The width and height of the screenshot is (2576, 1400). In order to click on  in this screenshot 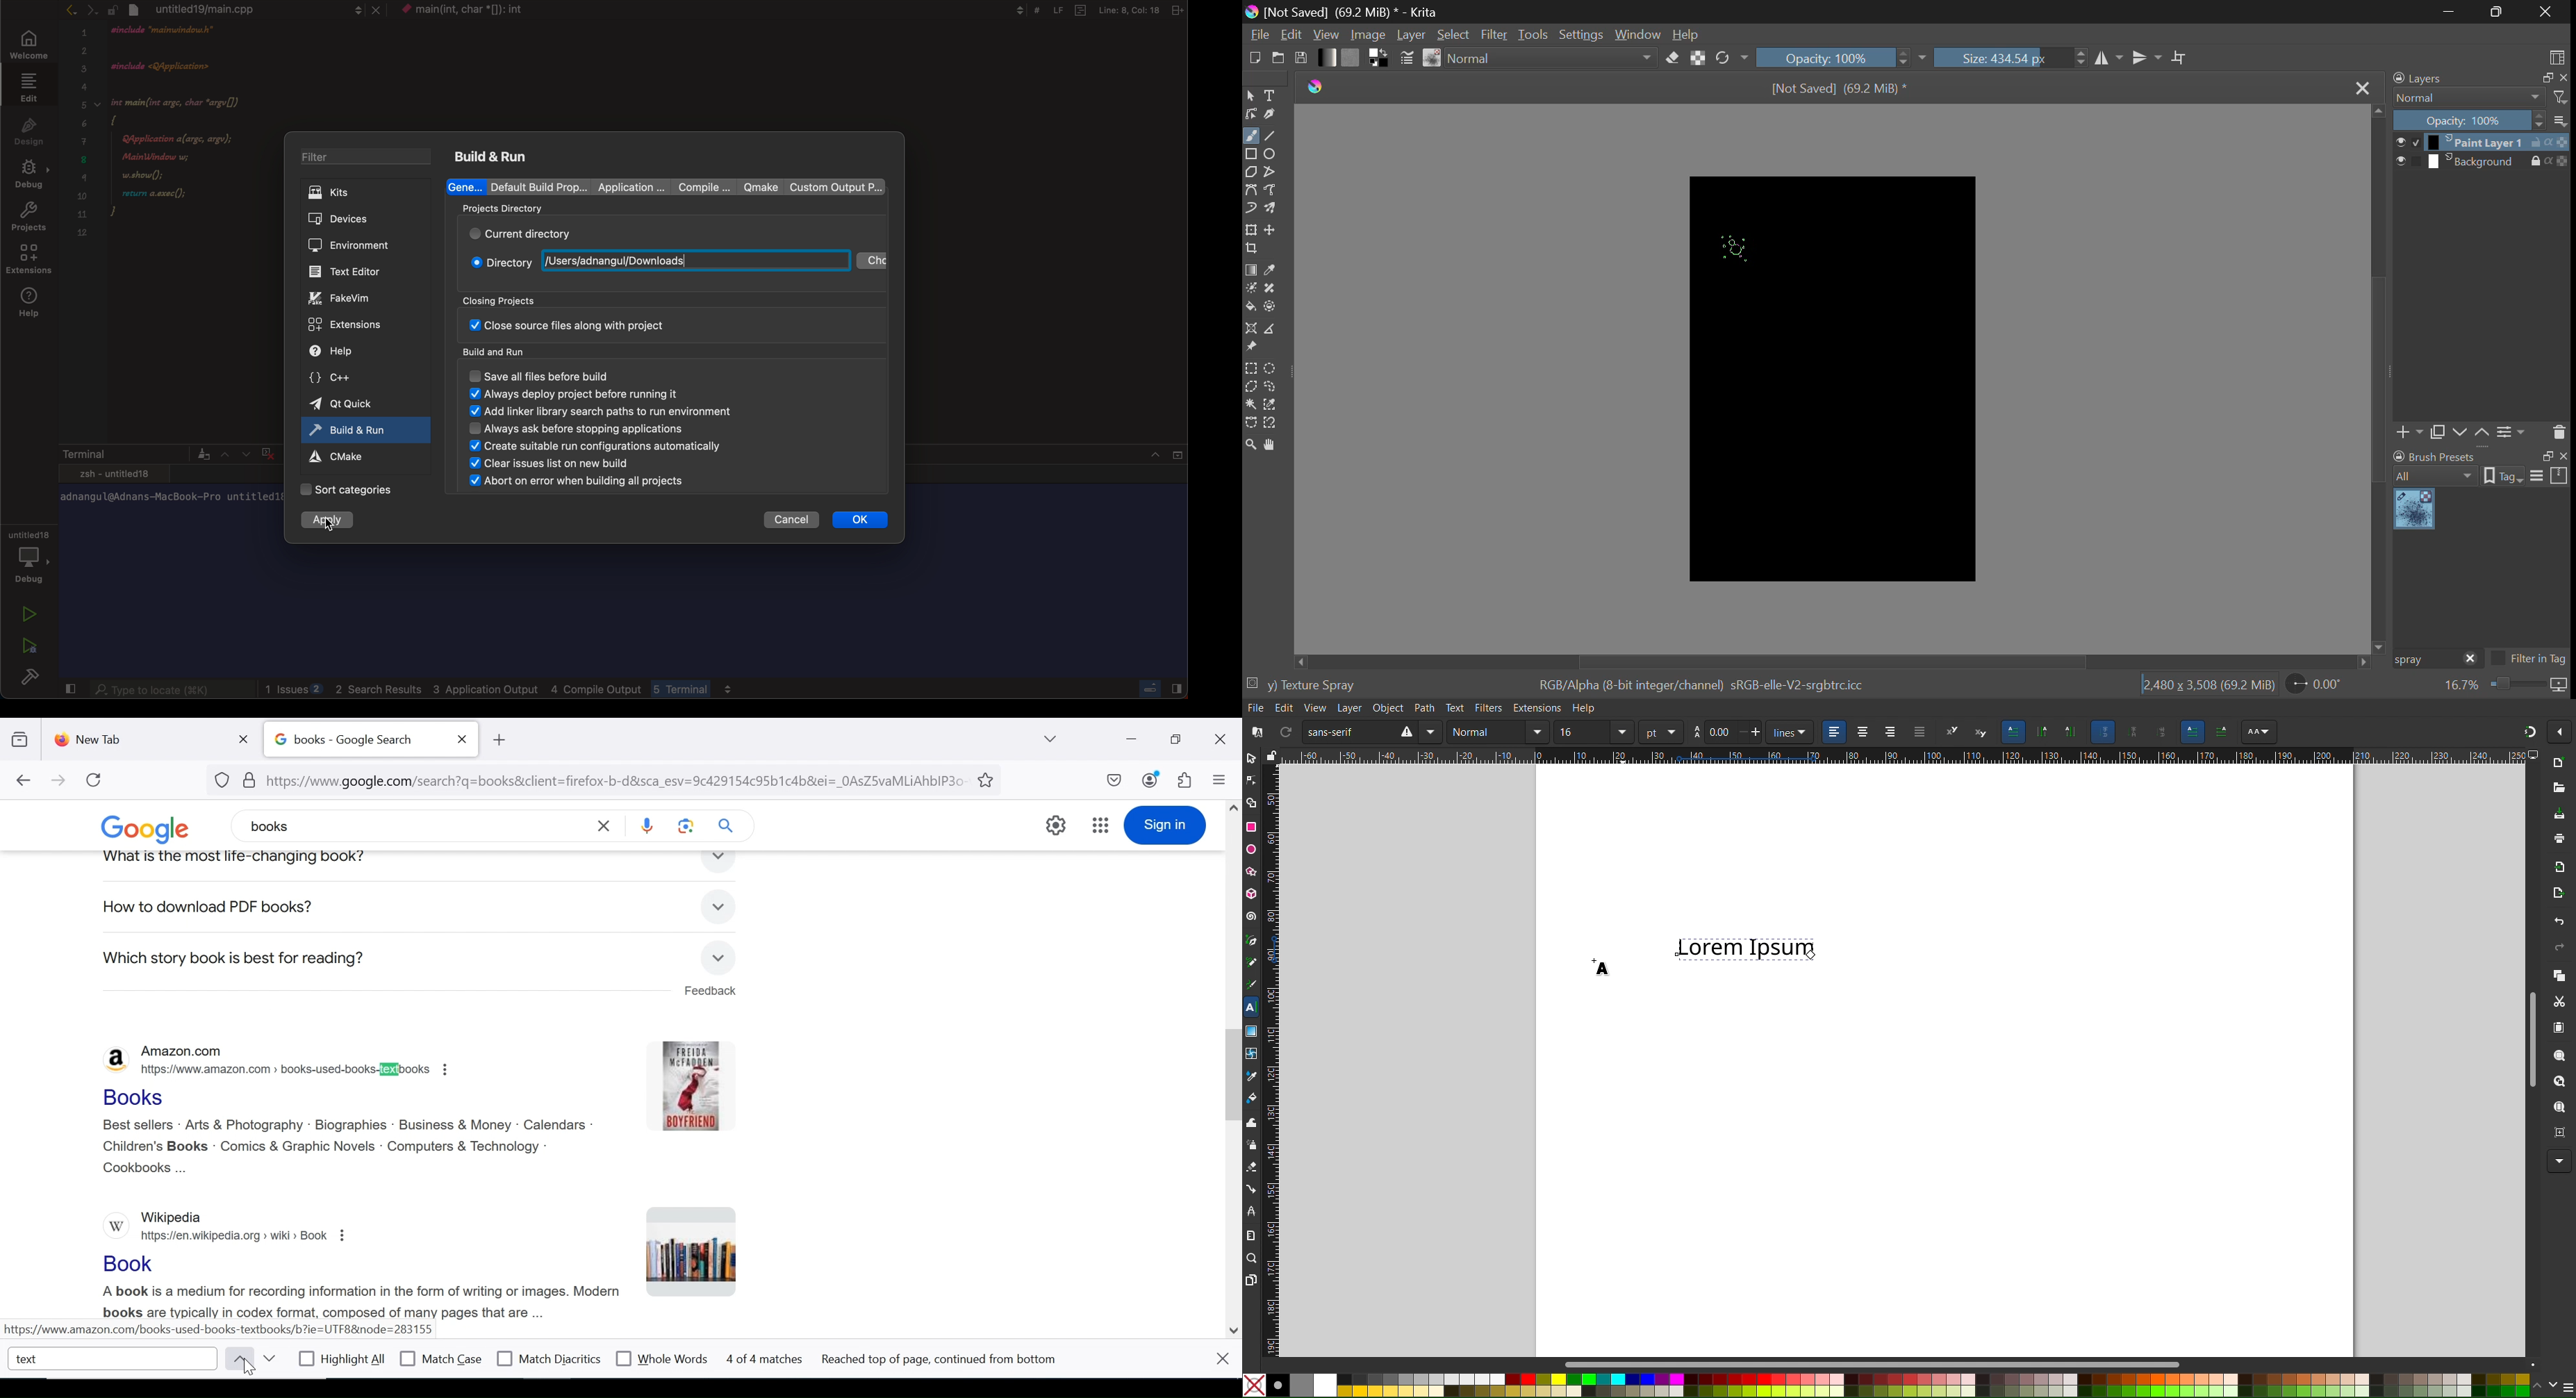, I will do `click(2159, 733)`.